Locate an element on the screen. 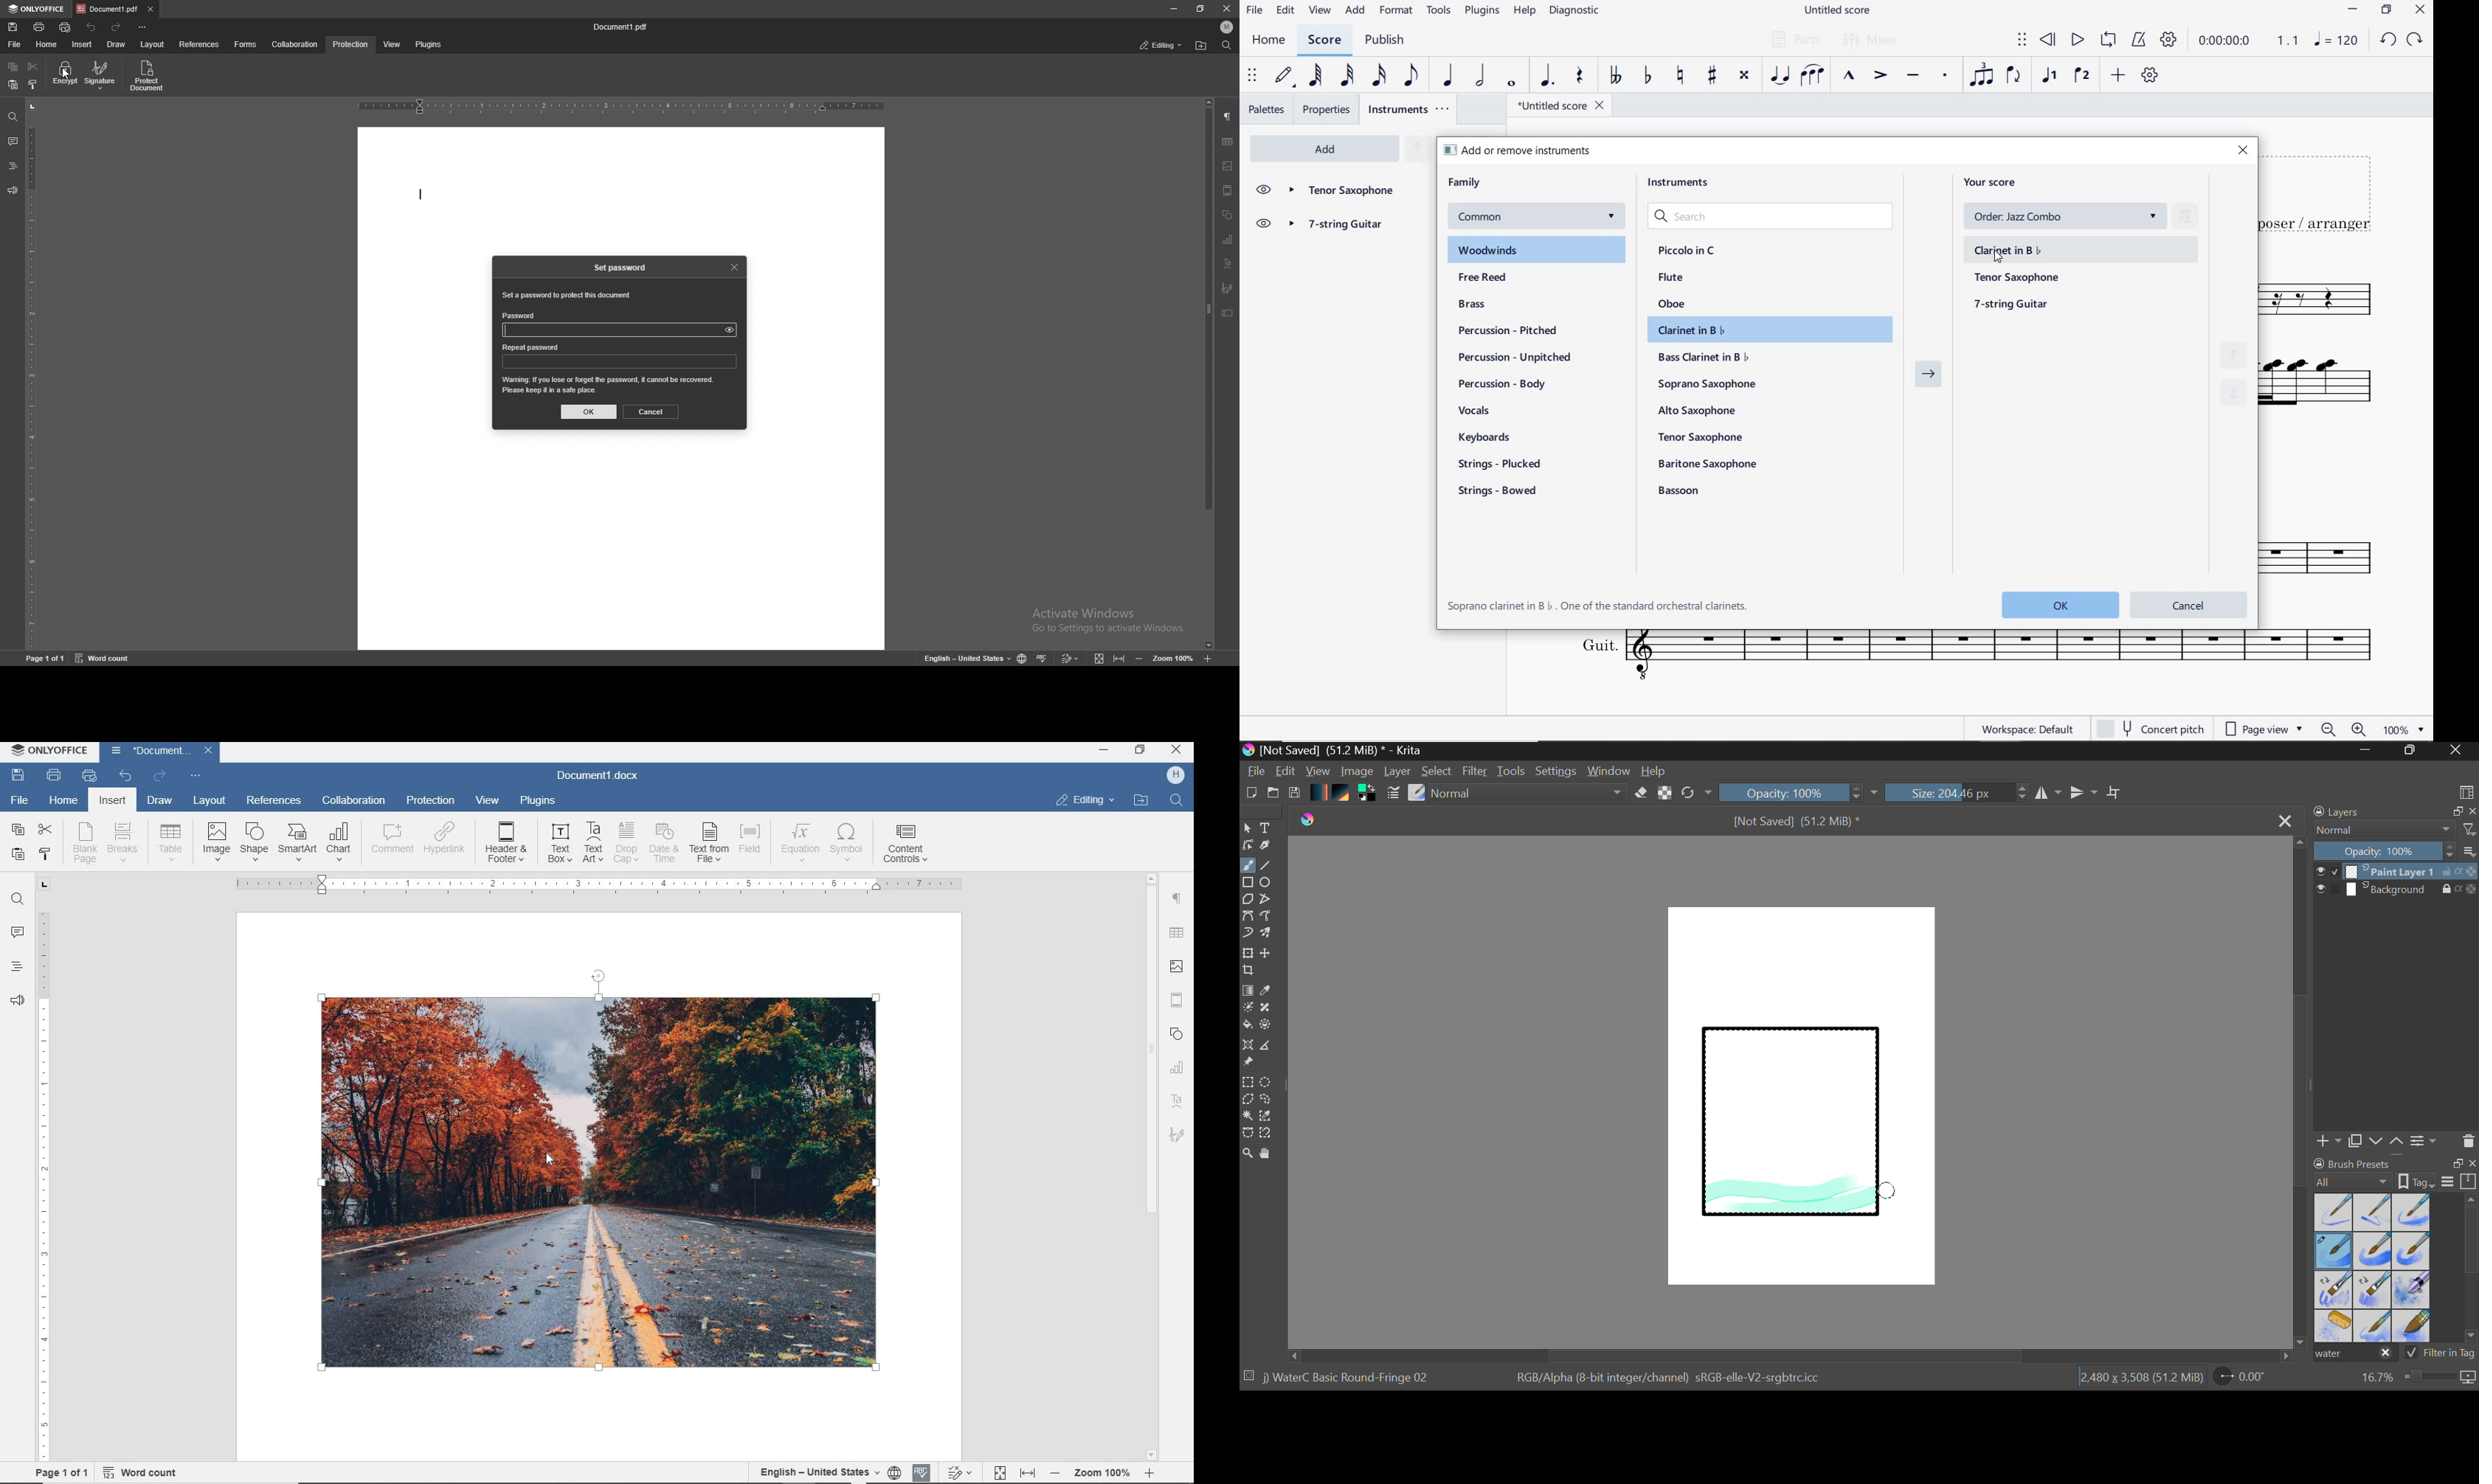 The image size is (2492, 1484). Tools is located at coordinates (1512, 772).